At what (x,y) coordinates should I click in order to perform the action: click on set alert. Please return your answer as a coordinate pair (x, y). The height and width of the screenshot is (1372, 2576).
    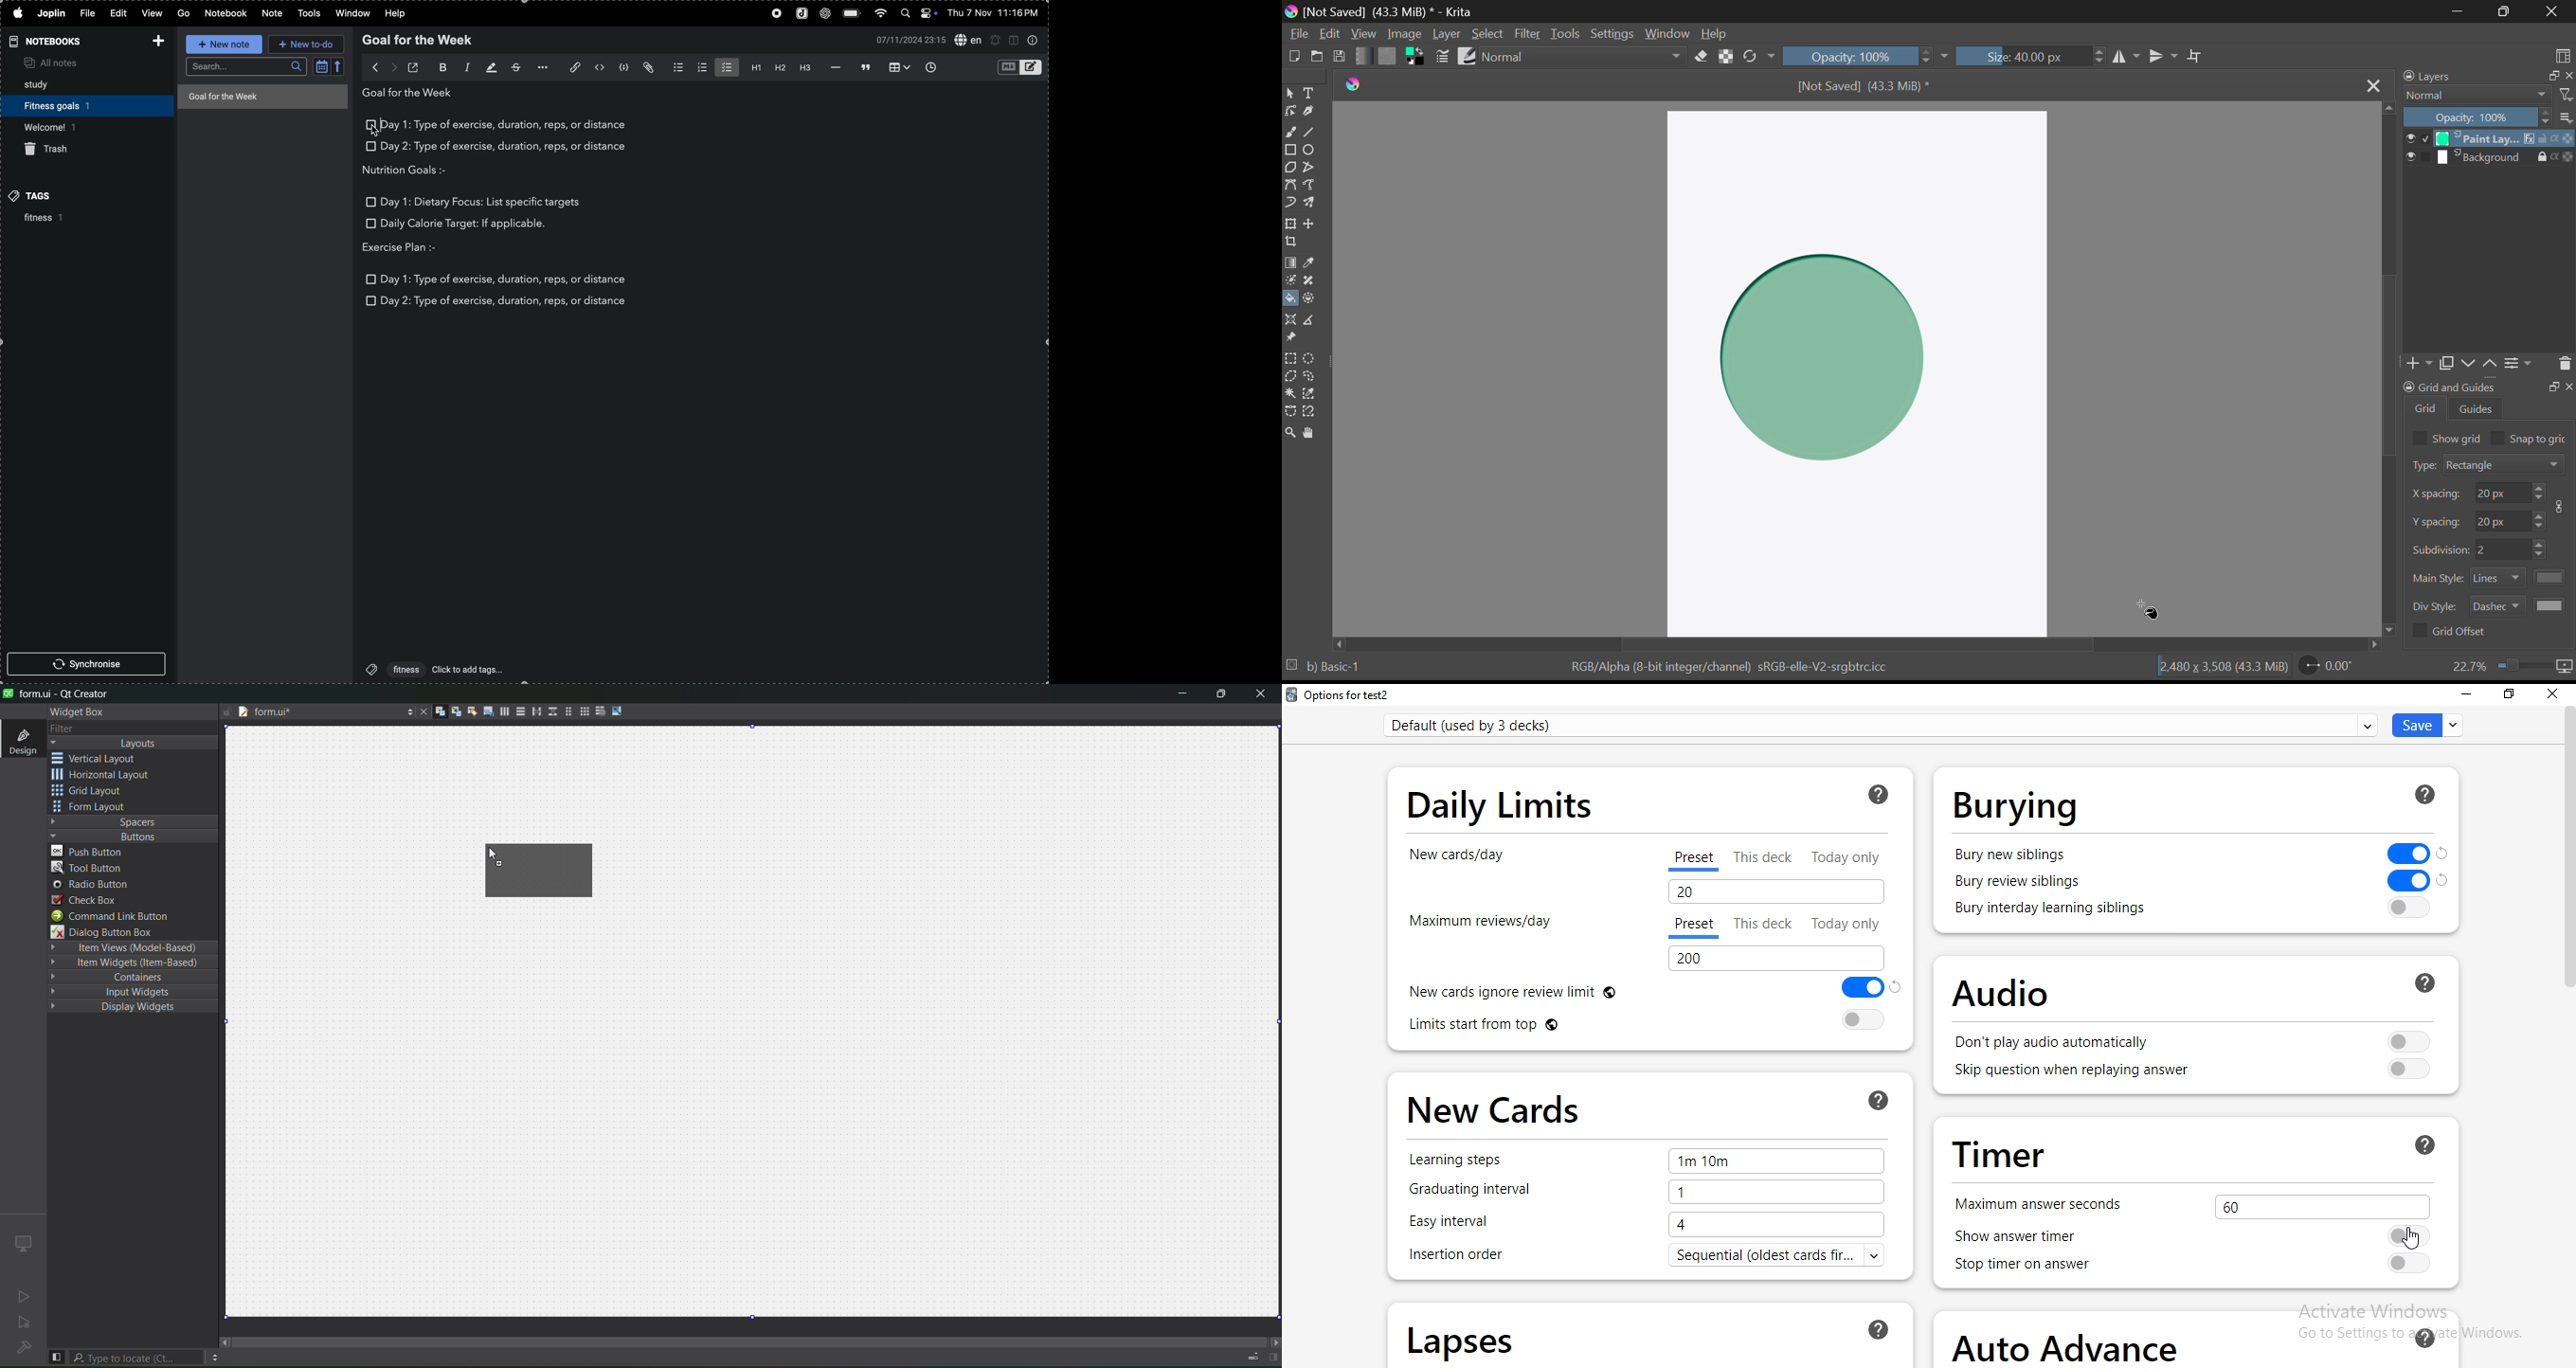
    Looking at the image, I should click on (995, 40).